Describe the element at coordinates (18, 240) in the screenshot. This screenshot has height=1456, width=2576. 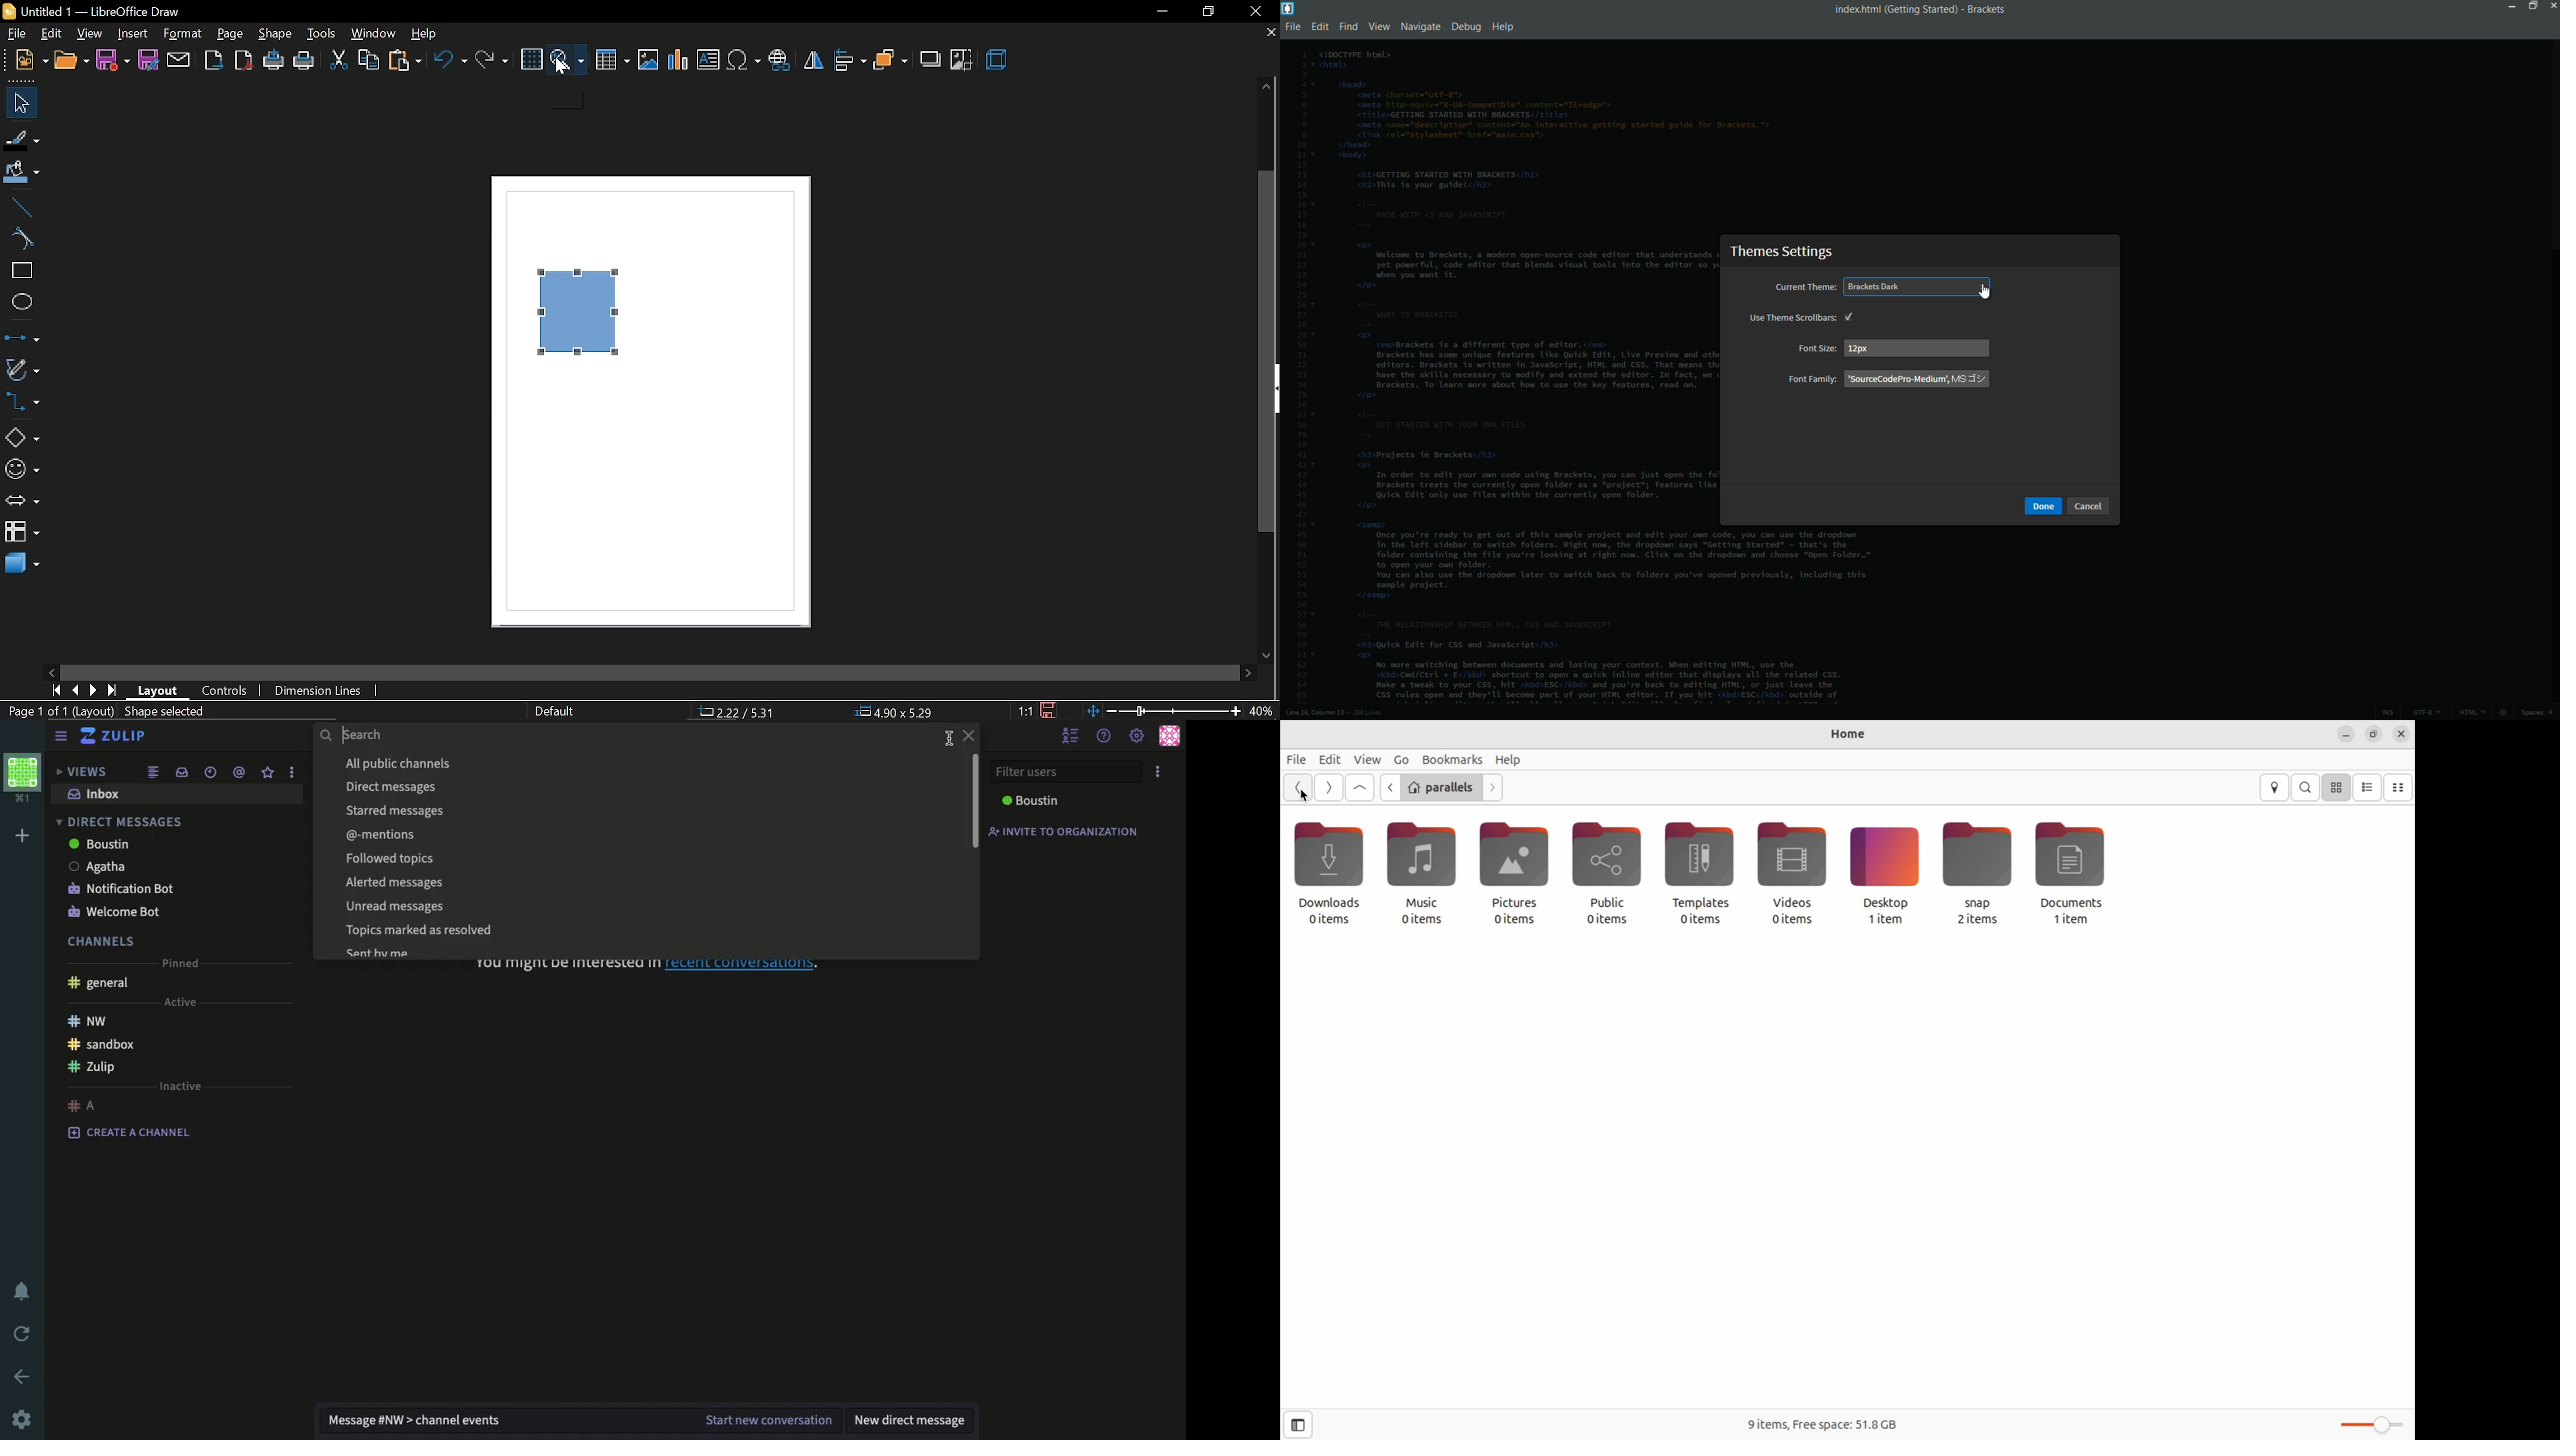
I see `curve` at that location.